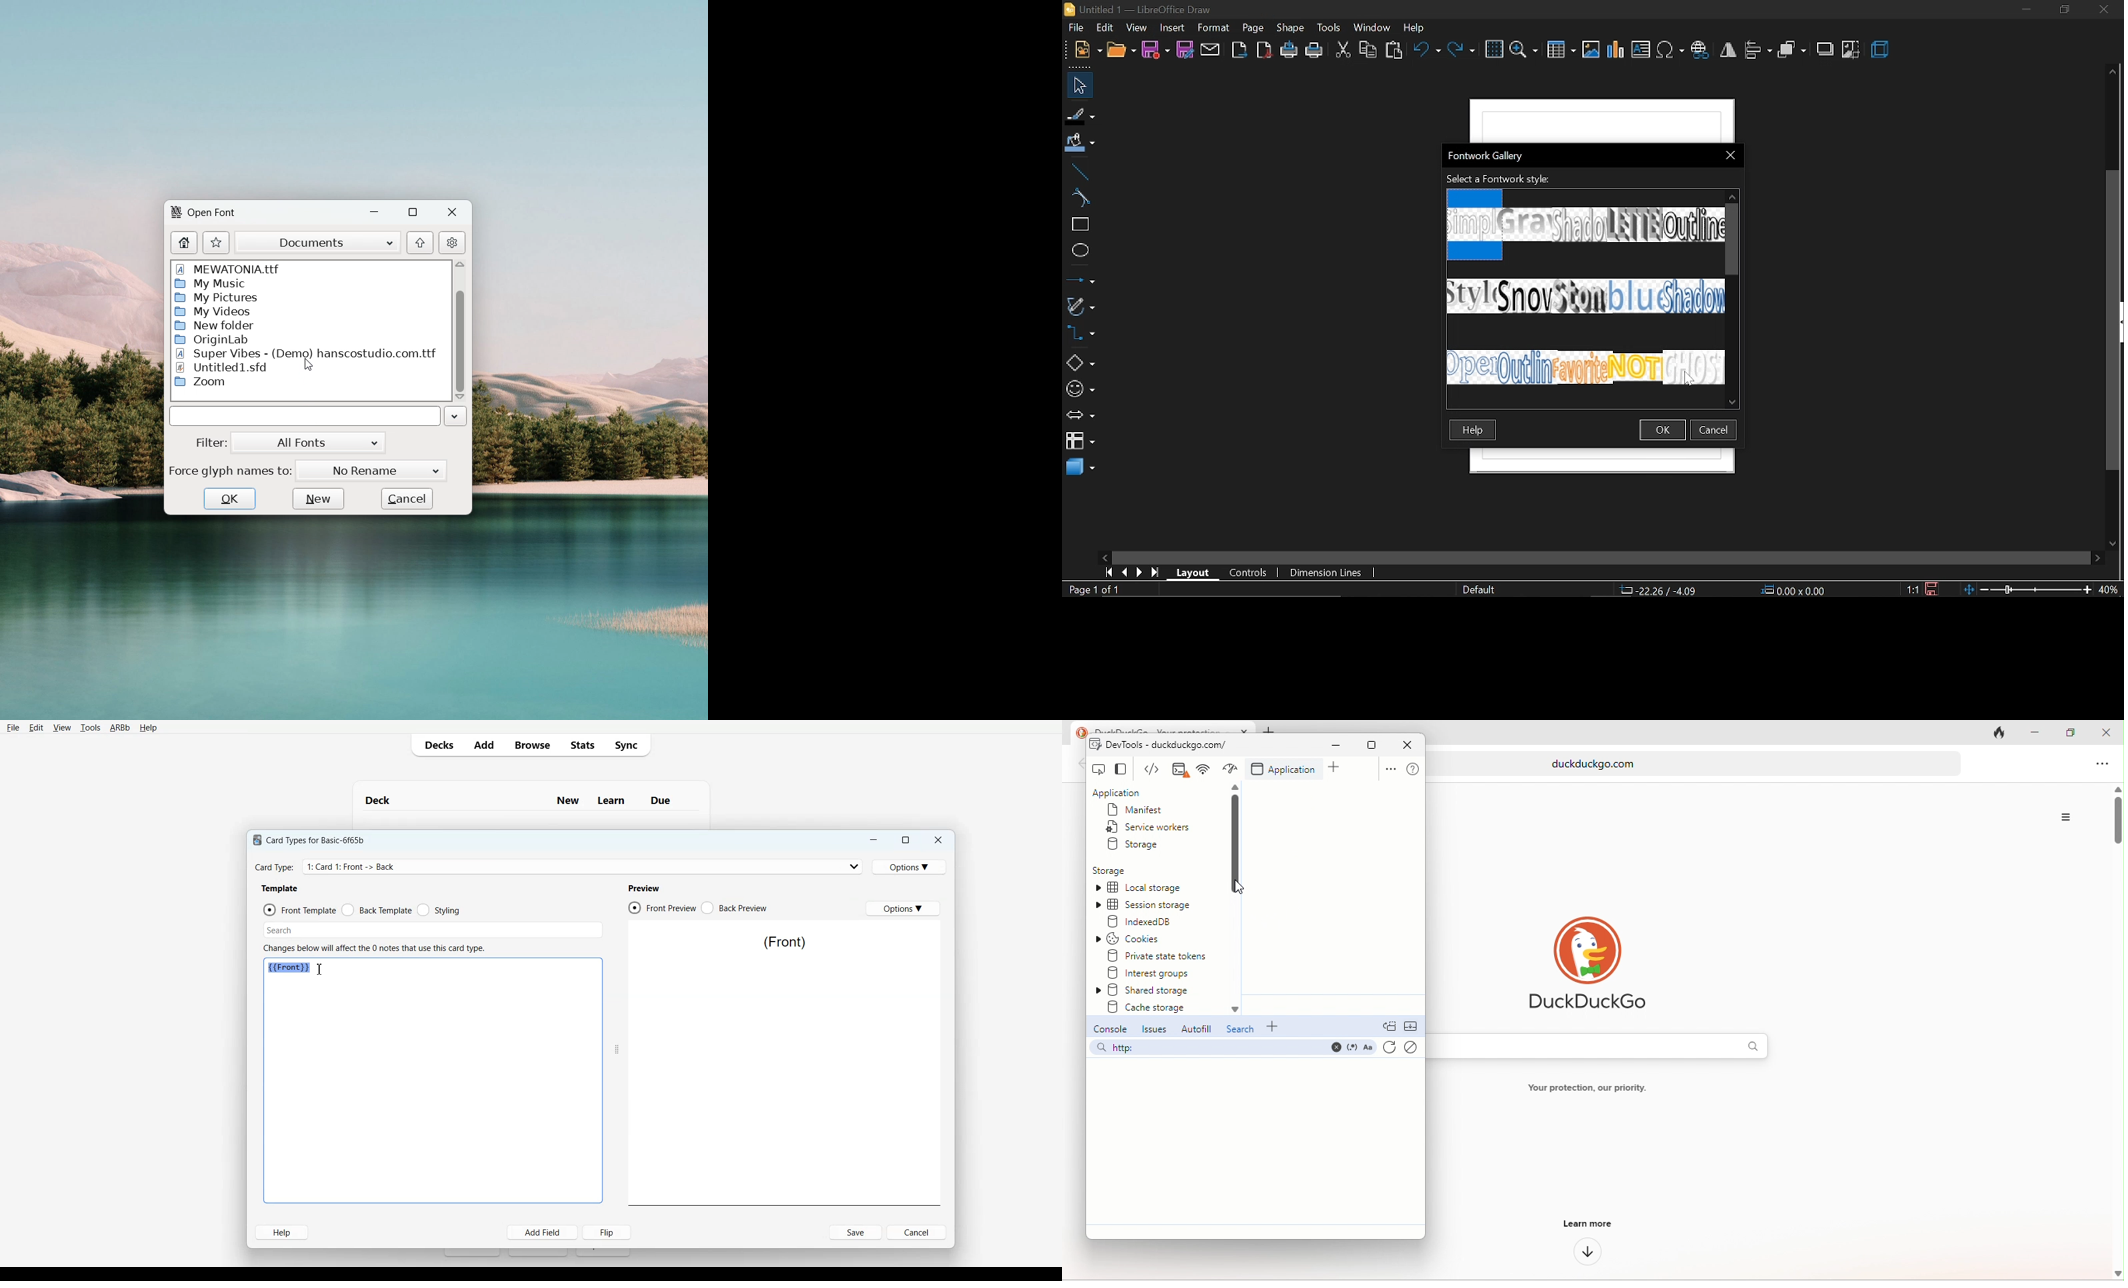 This screenshot has width=2128, height=1288. Describe the element at coordinates (1253, 28) in the screenshot. I see `page` at that location.